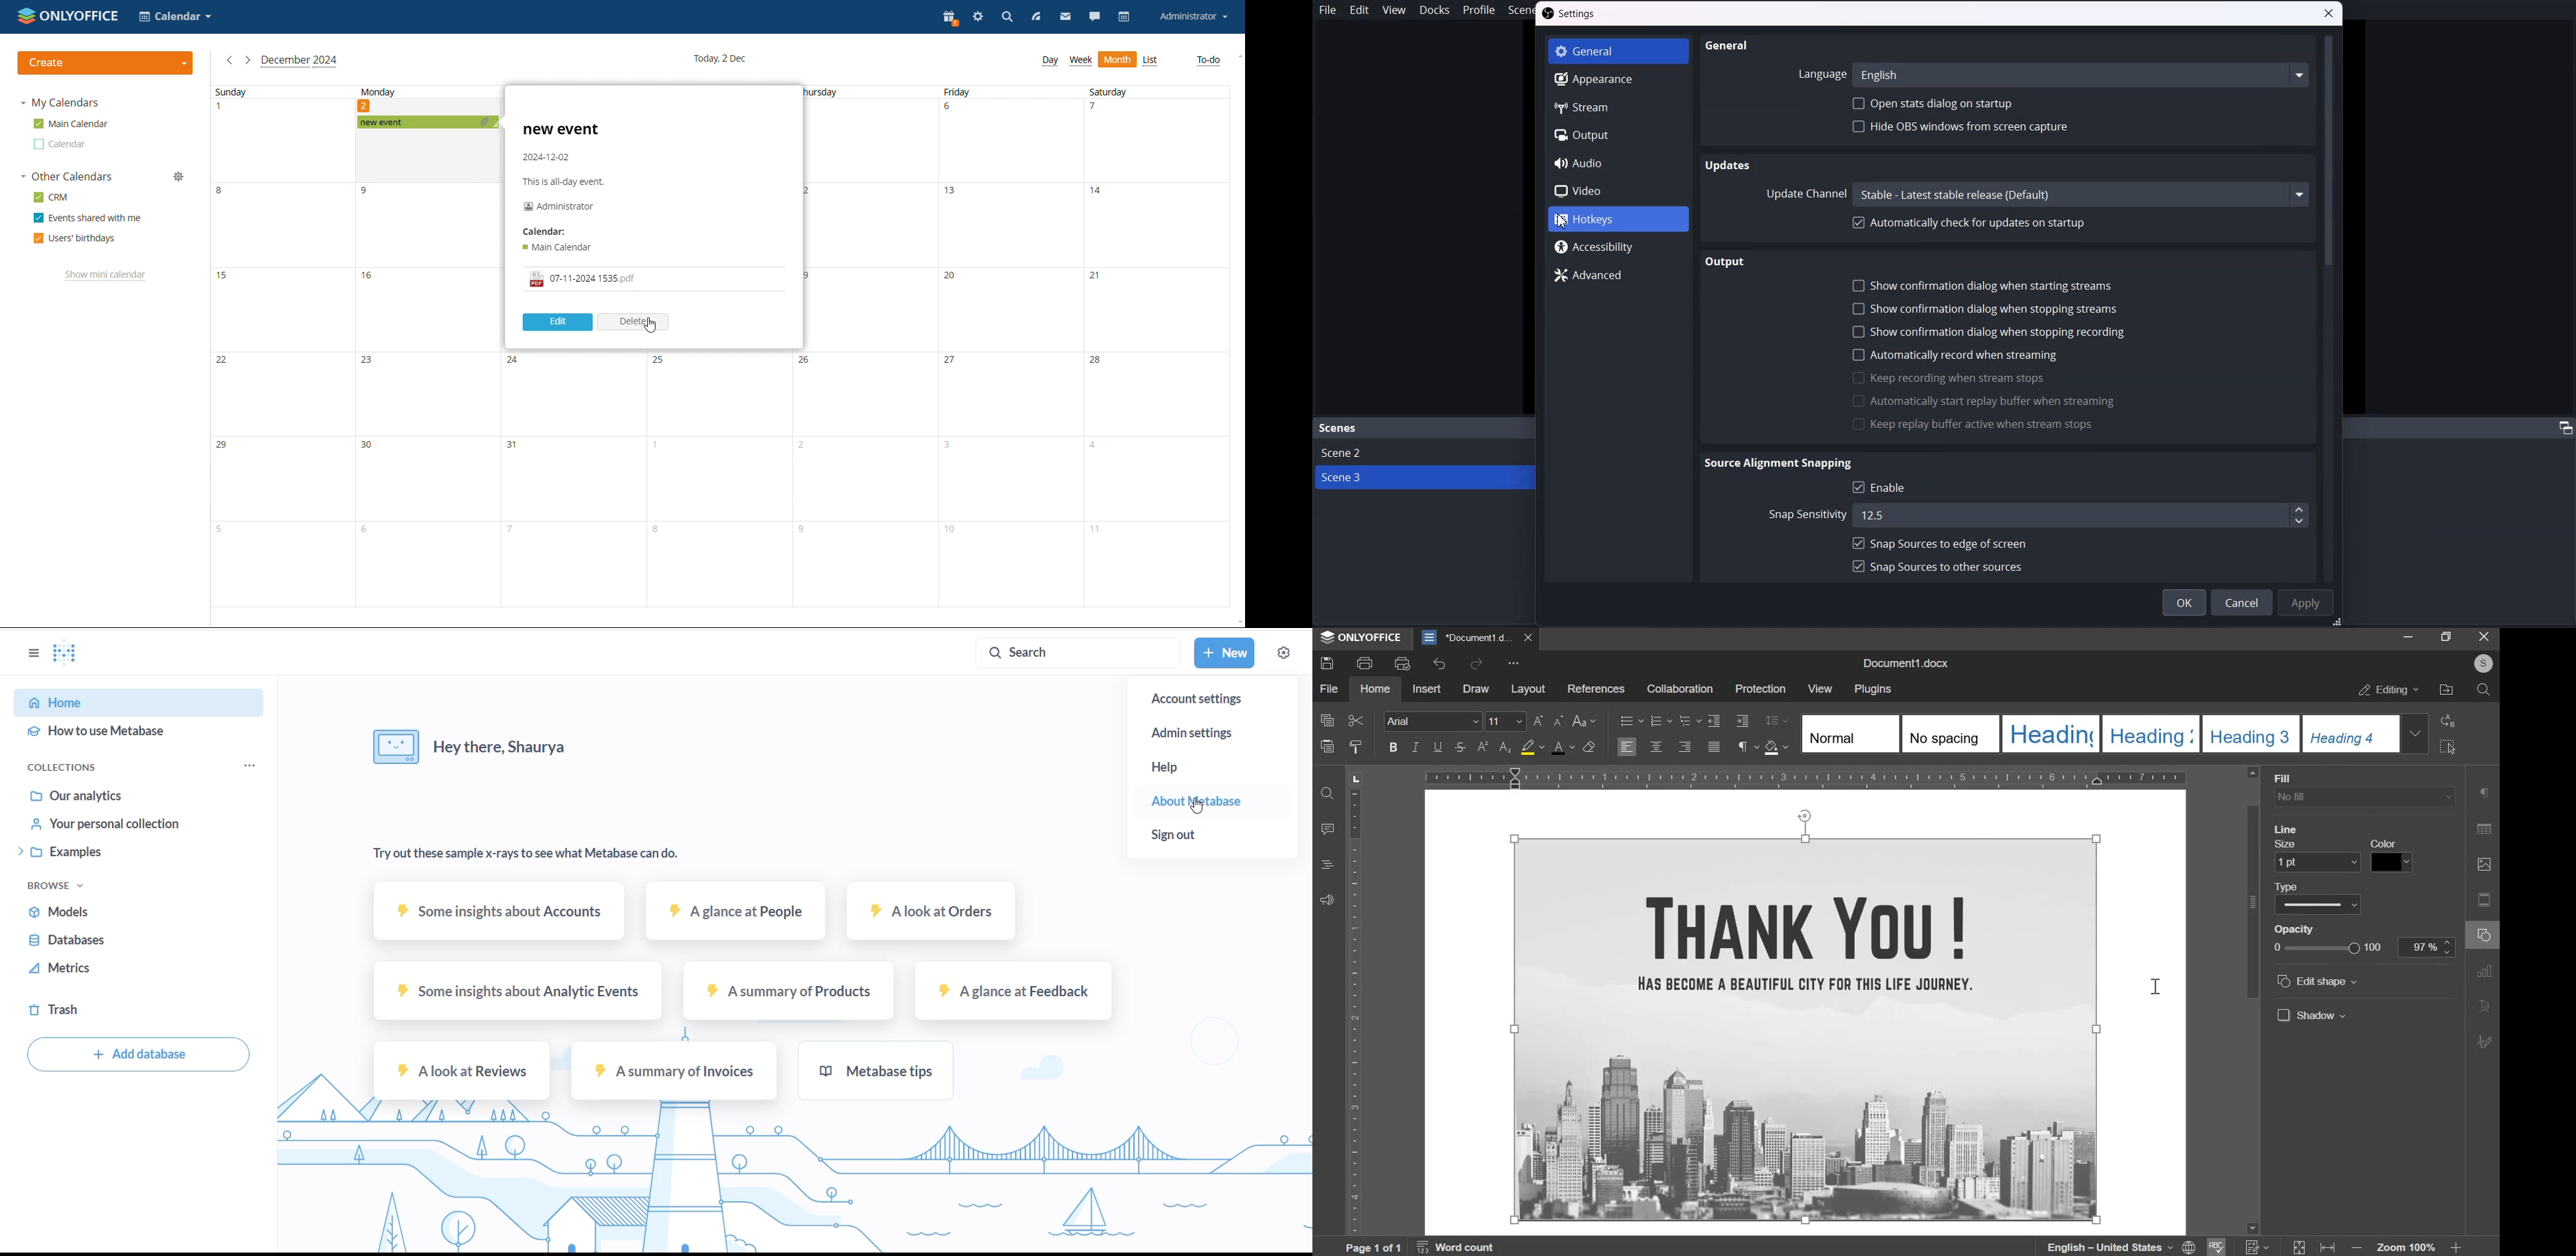 This screenshot has width=2576, height=1260. I want to click on file location, so click(2446, 690).